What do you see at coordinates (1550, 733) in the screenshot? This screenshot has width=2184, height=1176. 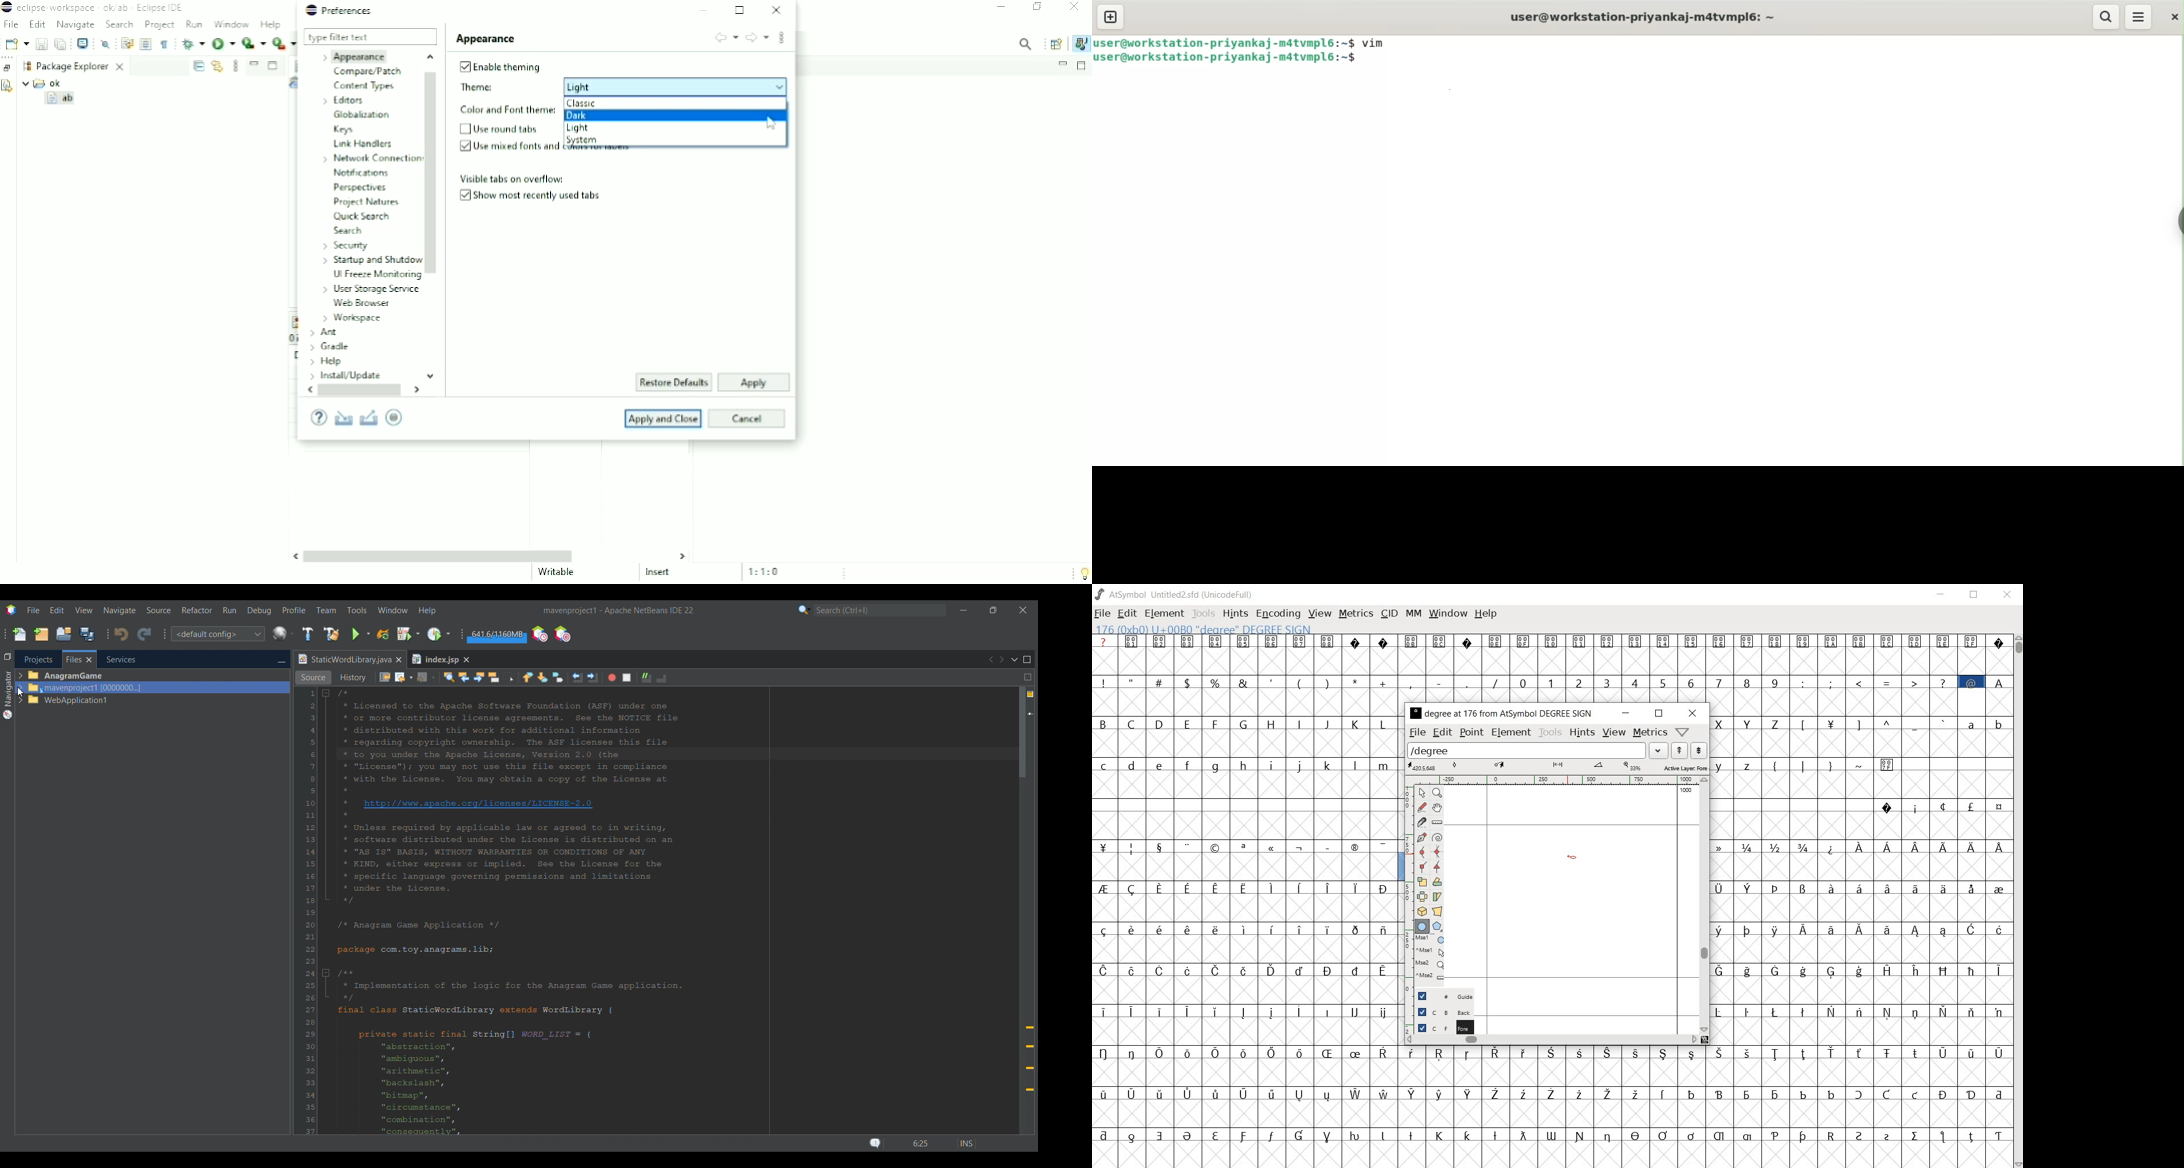 I see `tools` at bounding box center [1550, 733].